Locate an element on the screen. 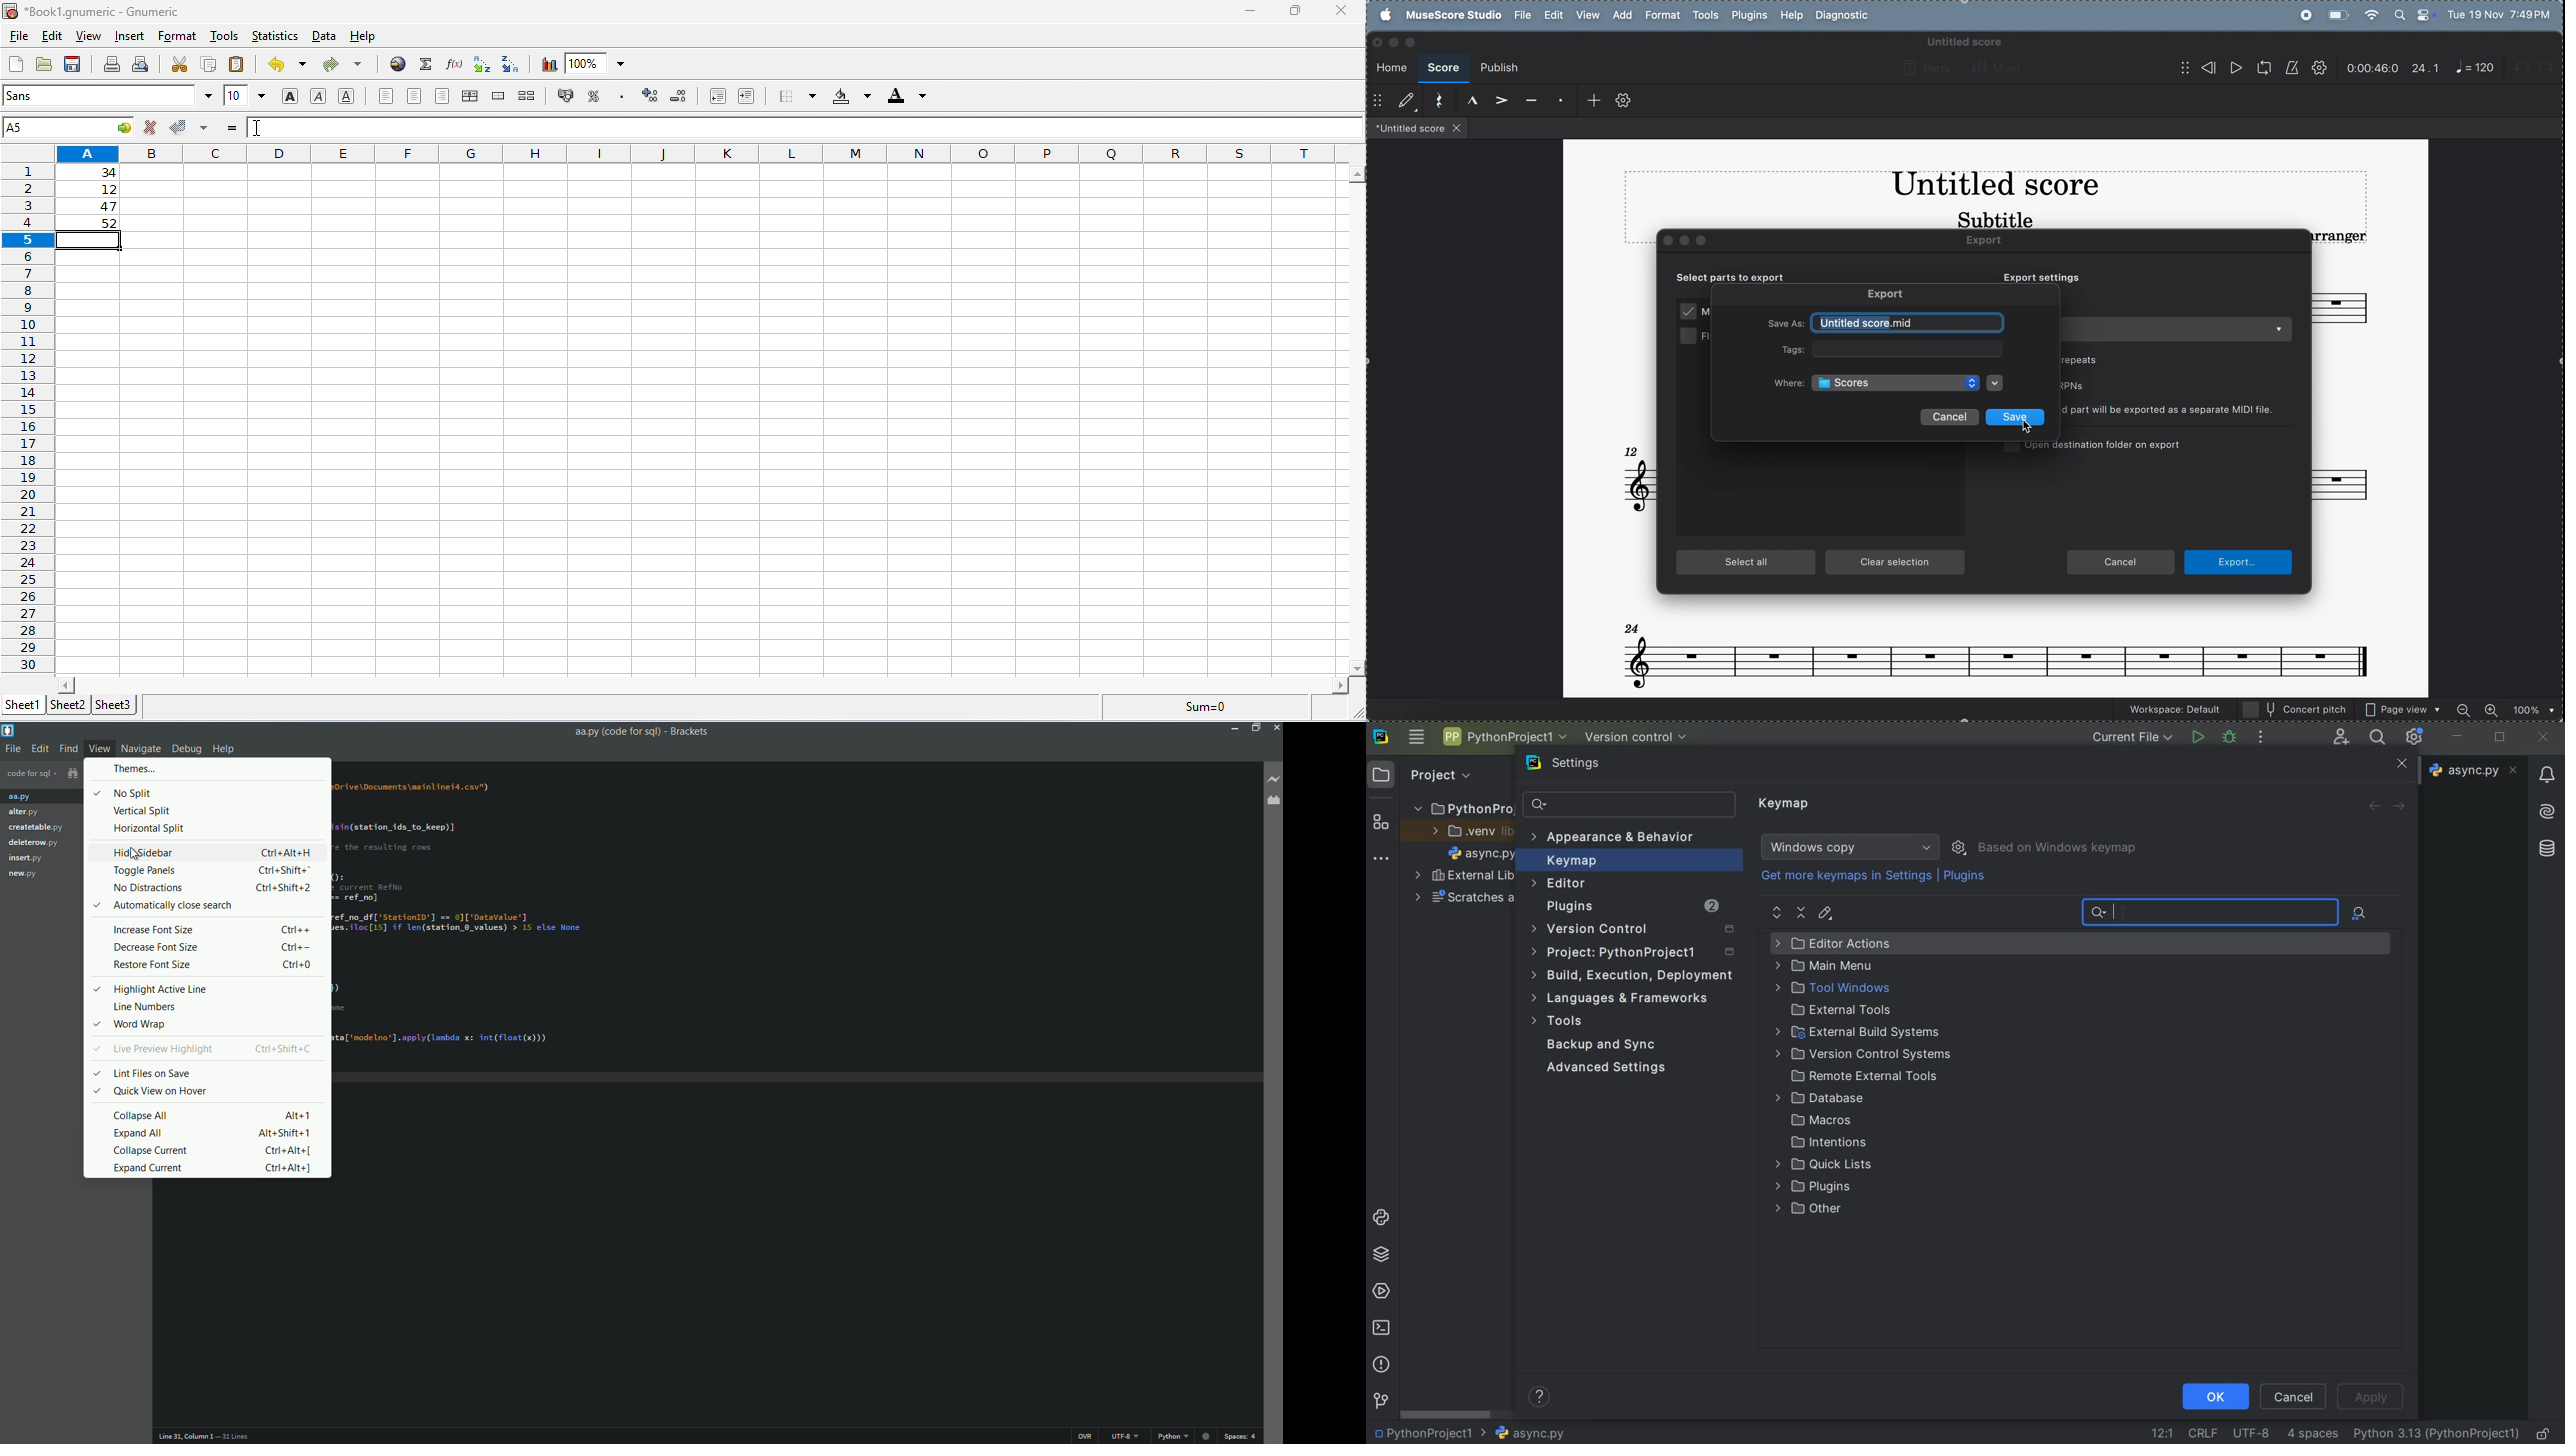 This screenshot has height=1456, width=2576. themes button is located at coordinates (132, 769).